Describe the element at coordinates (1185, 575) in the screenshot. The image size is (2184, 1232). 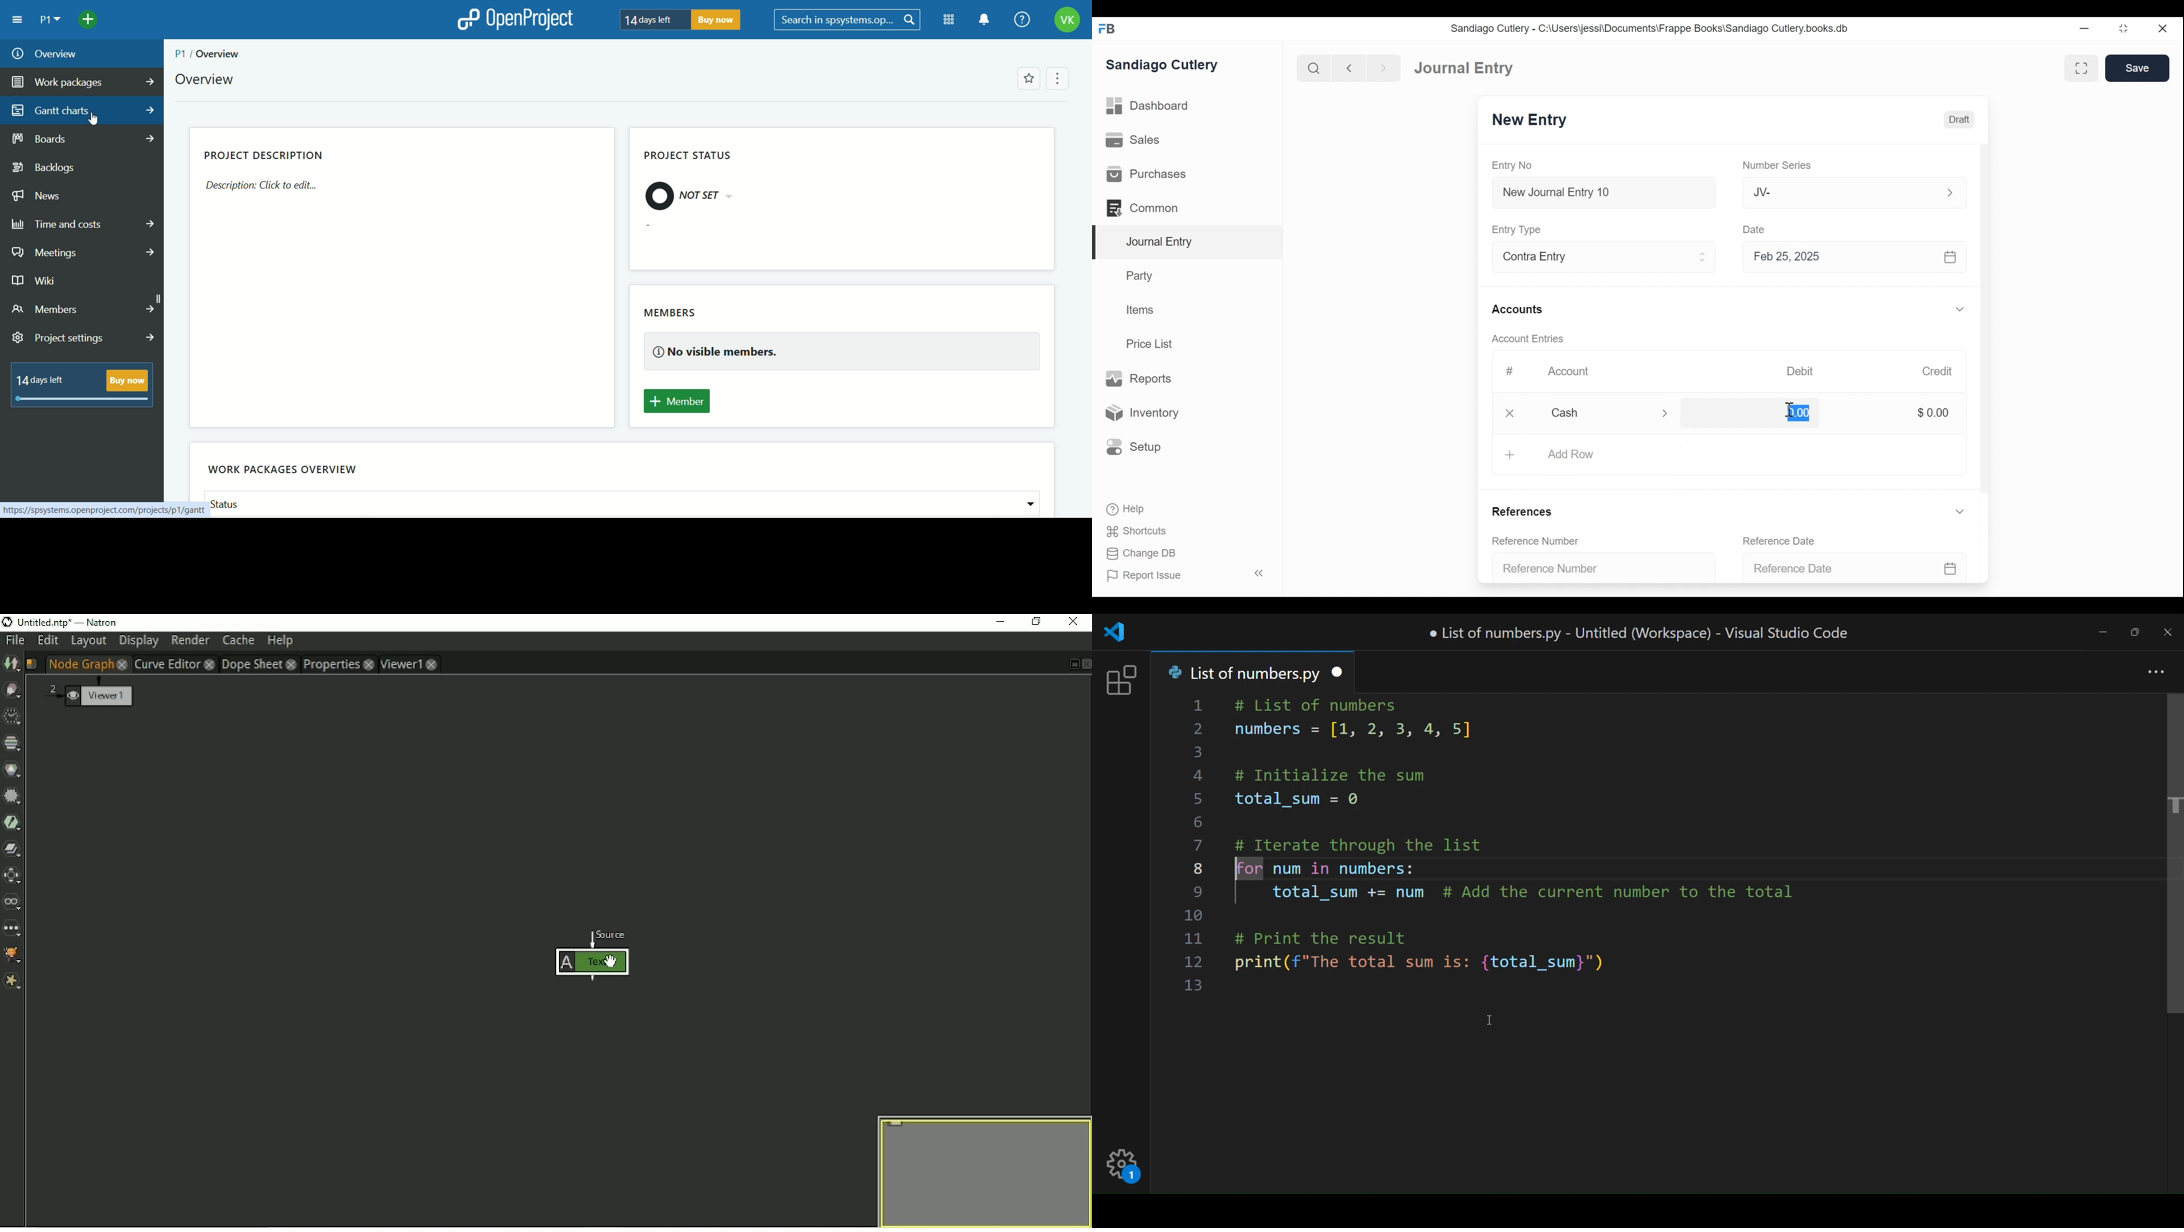
I see `Report Issue` at that location.